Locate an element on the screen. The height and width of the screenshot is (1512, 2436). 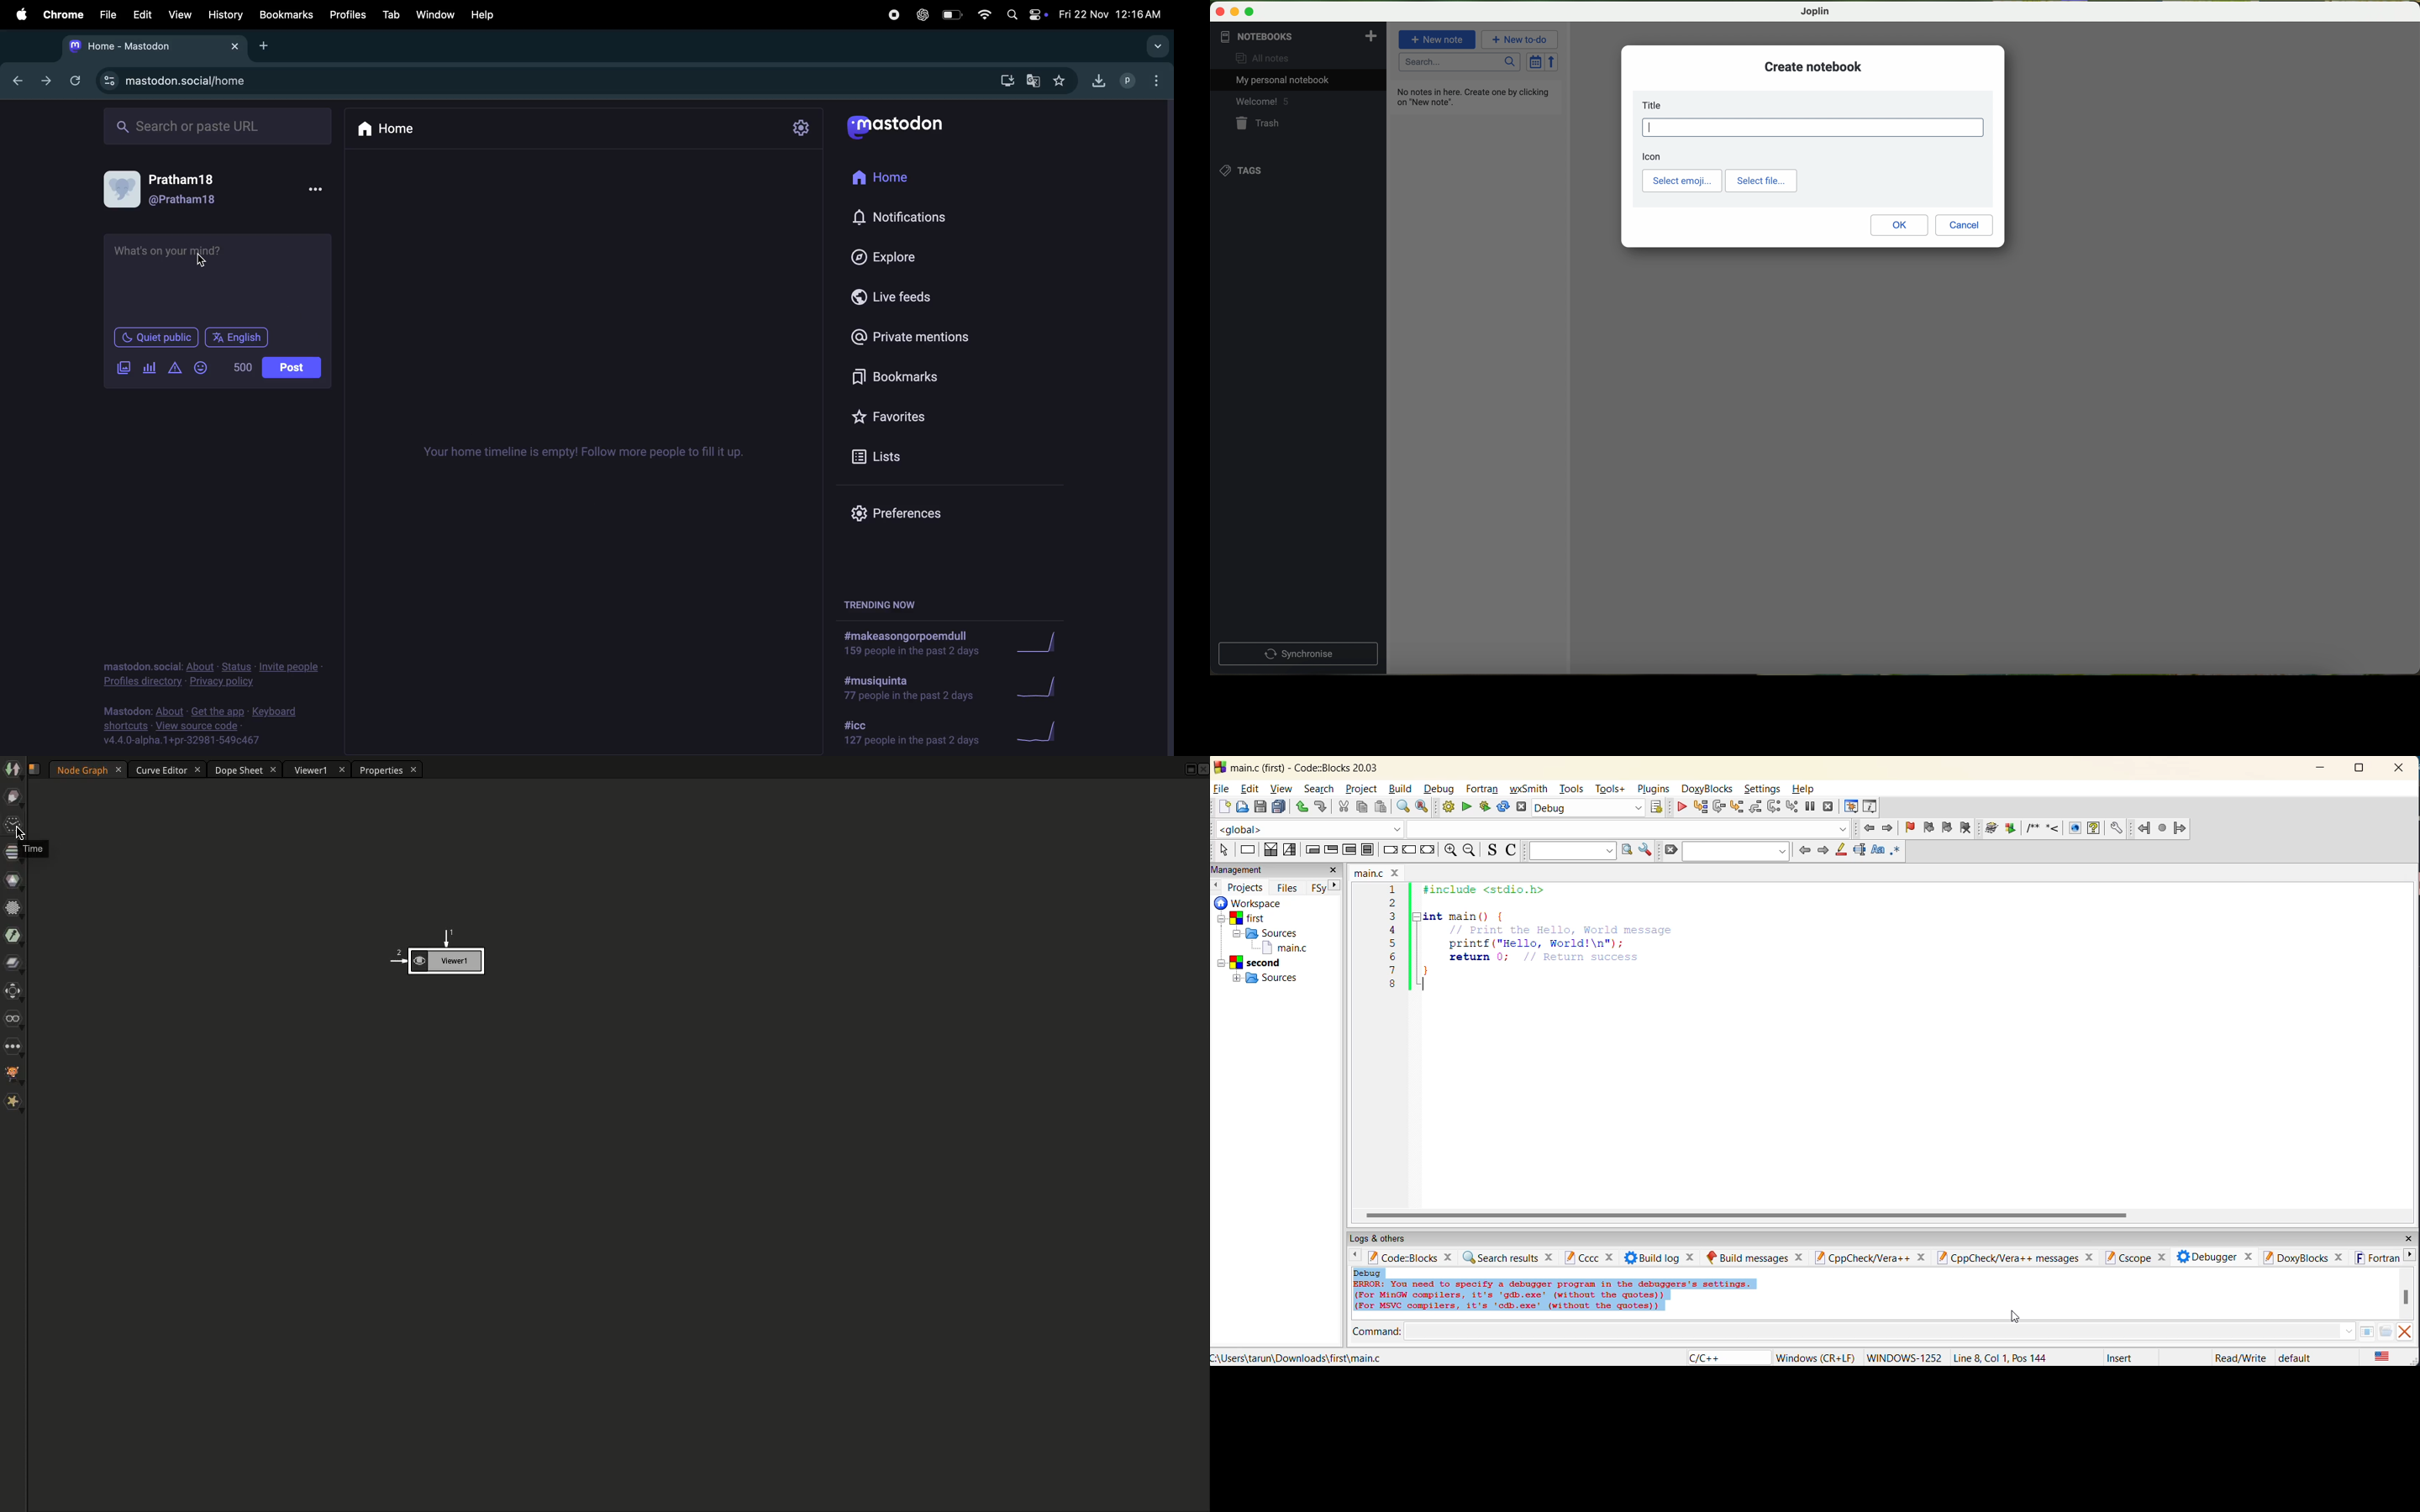
timeliines is located at coordinates (593, 449).